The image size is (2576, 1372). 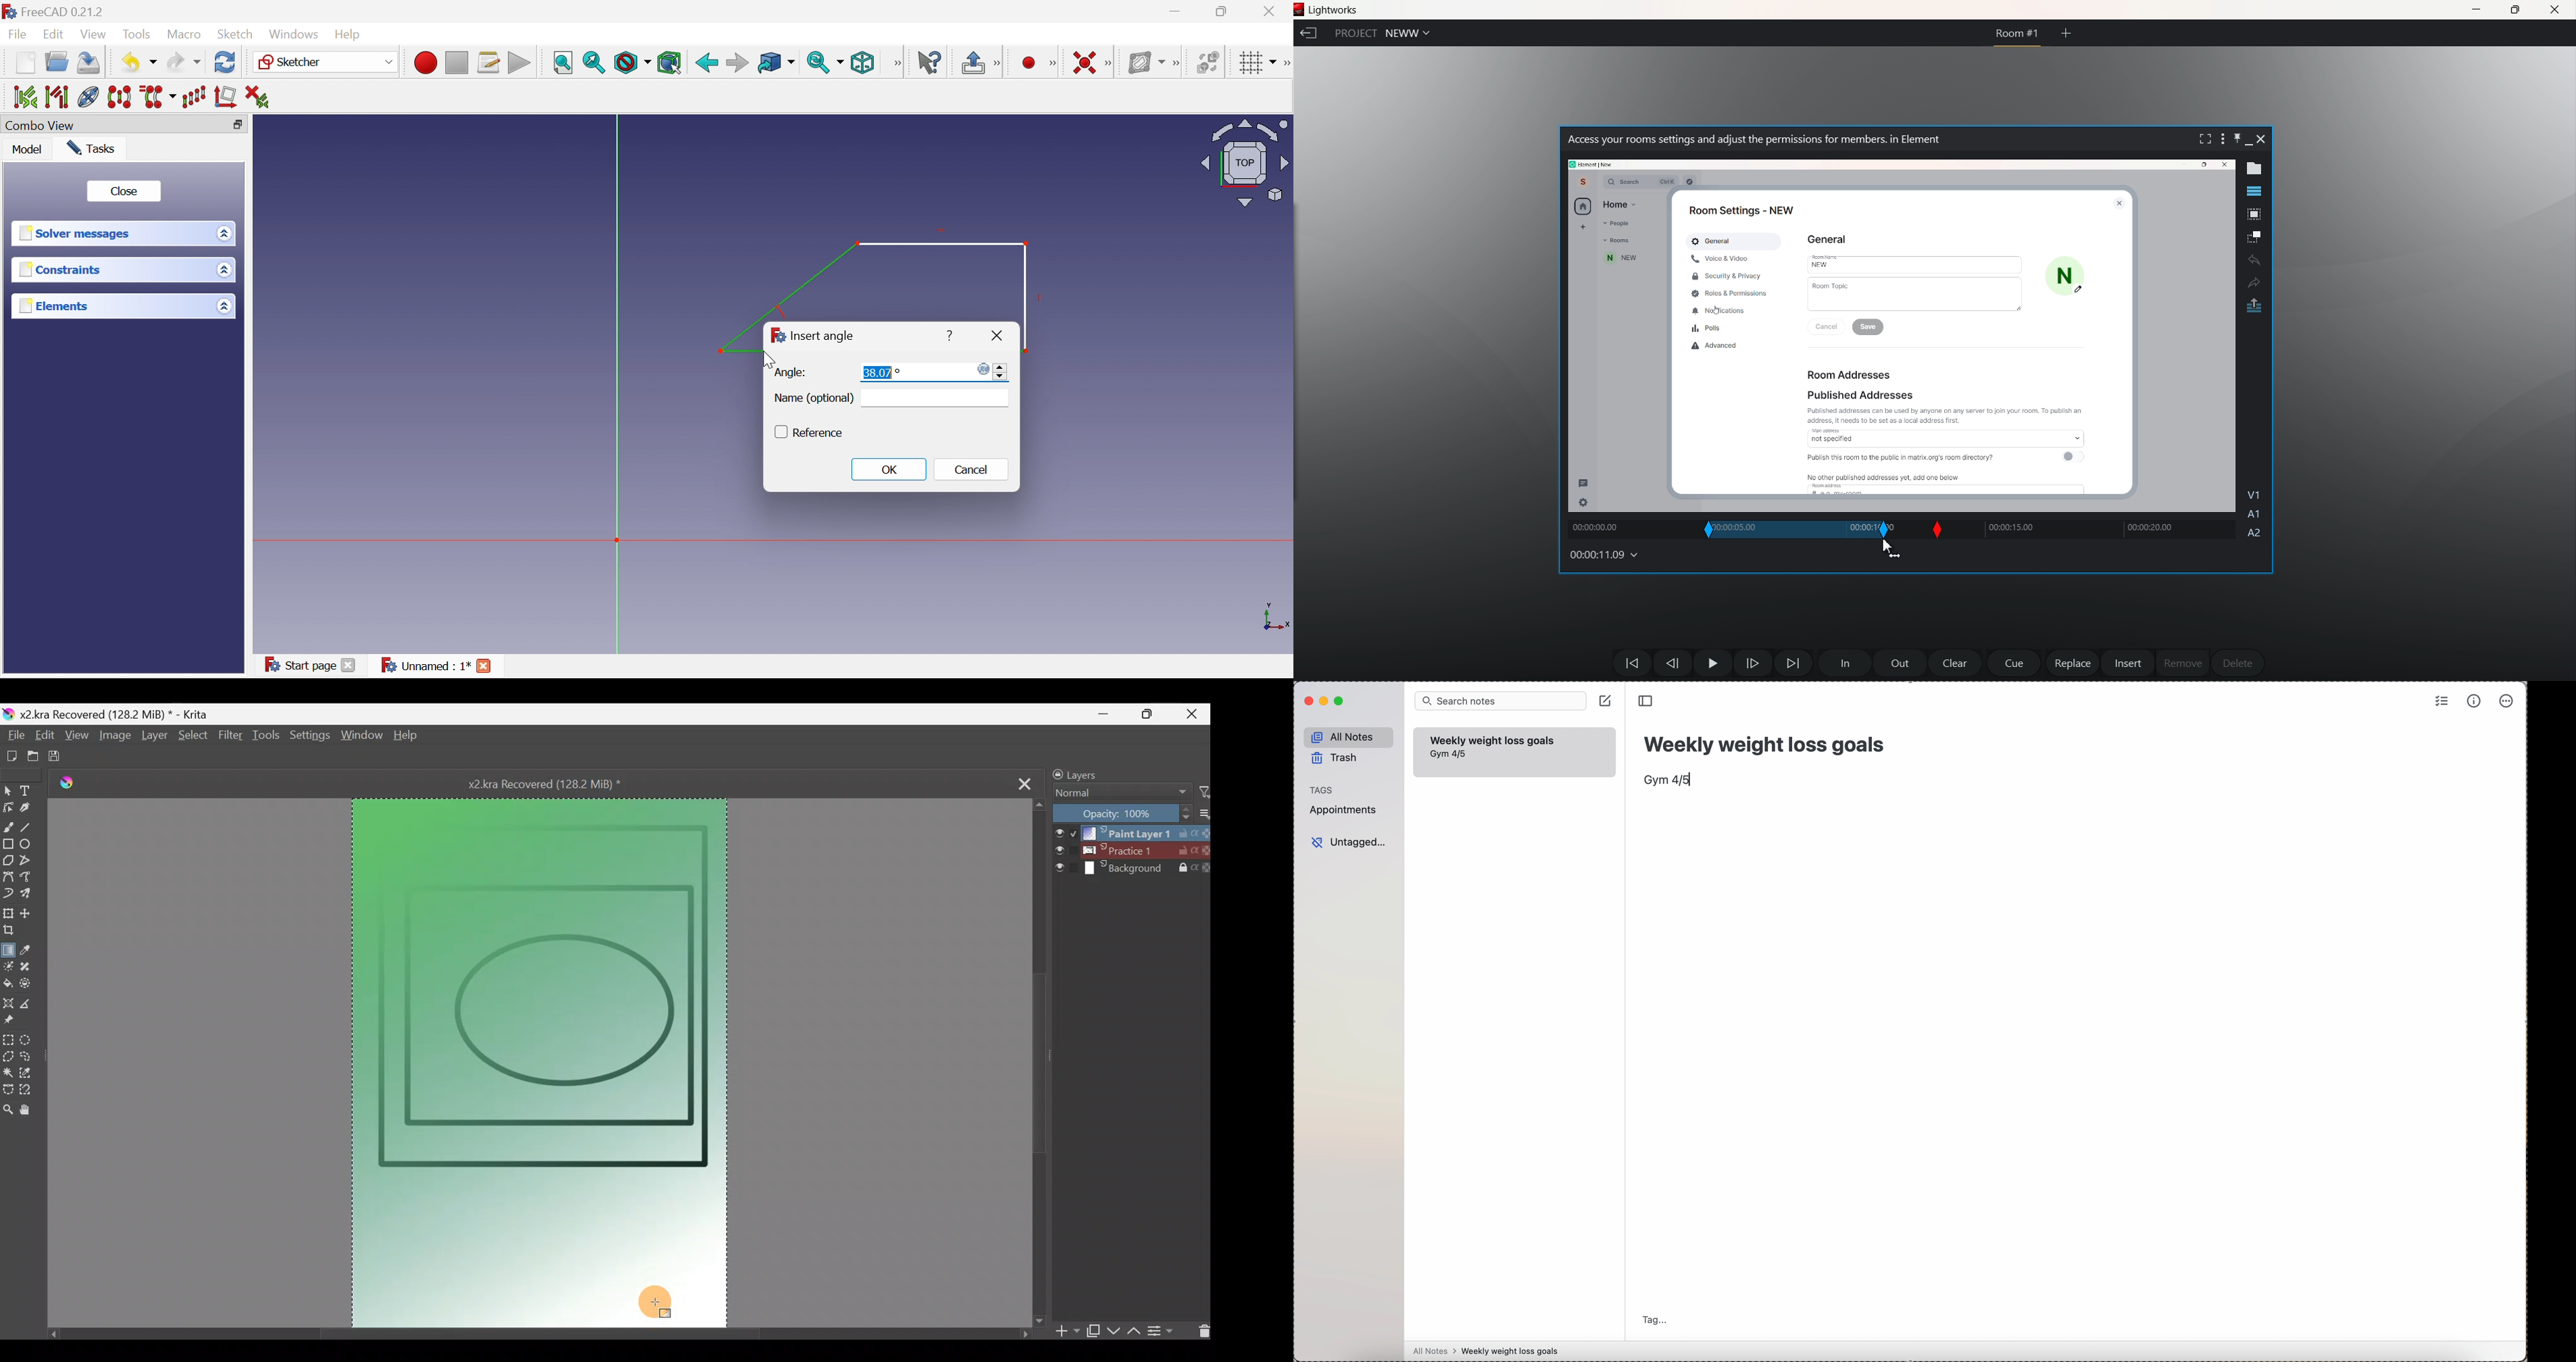 I want to click on Enclose & fill tool, so click(x=32, y=986).